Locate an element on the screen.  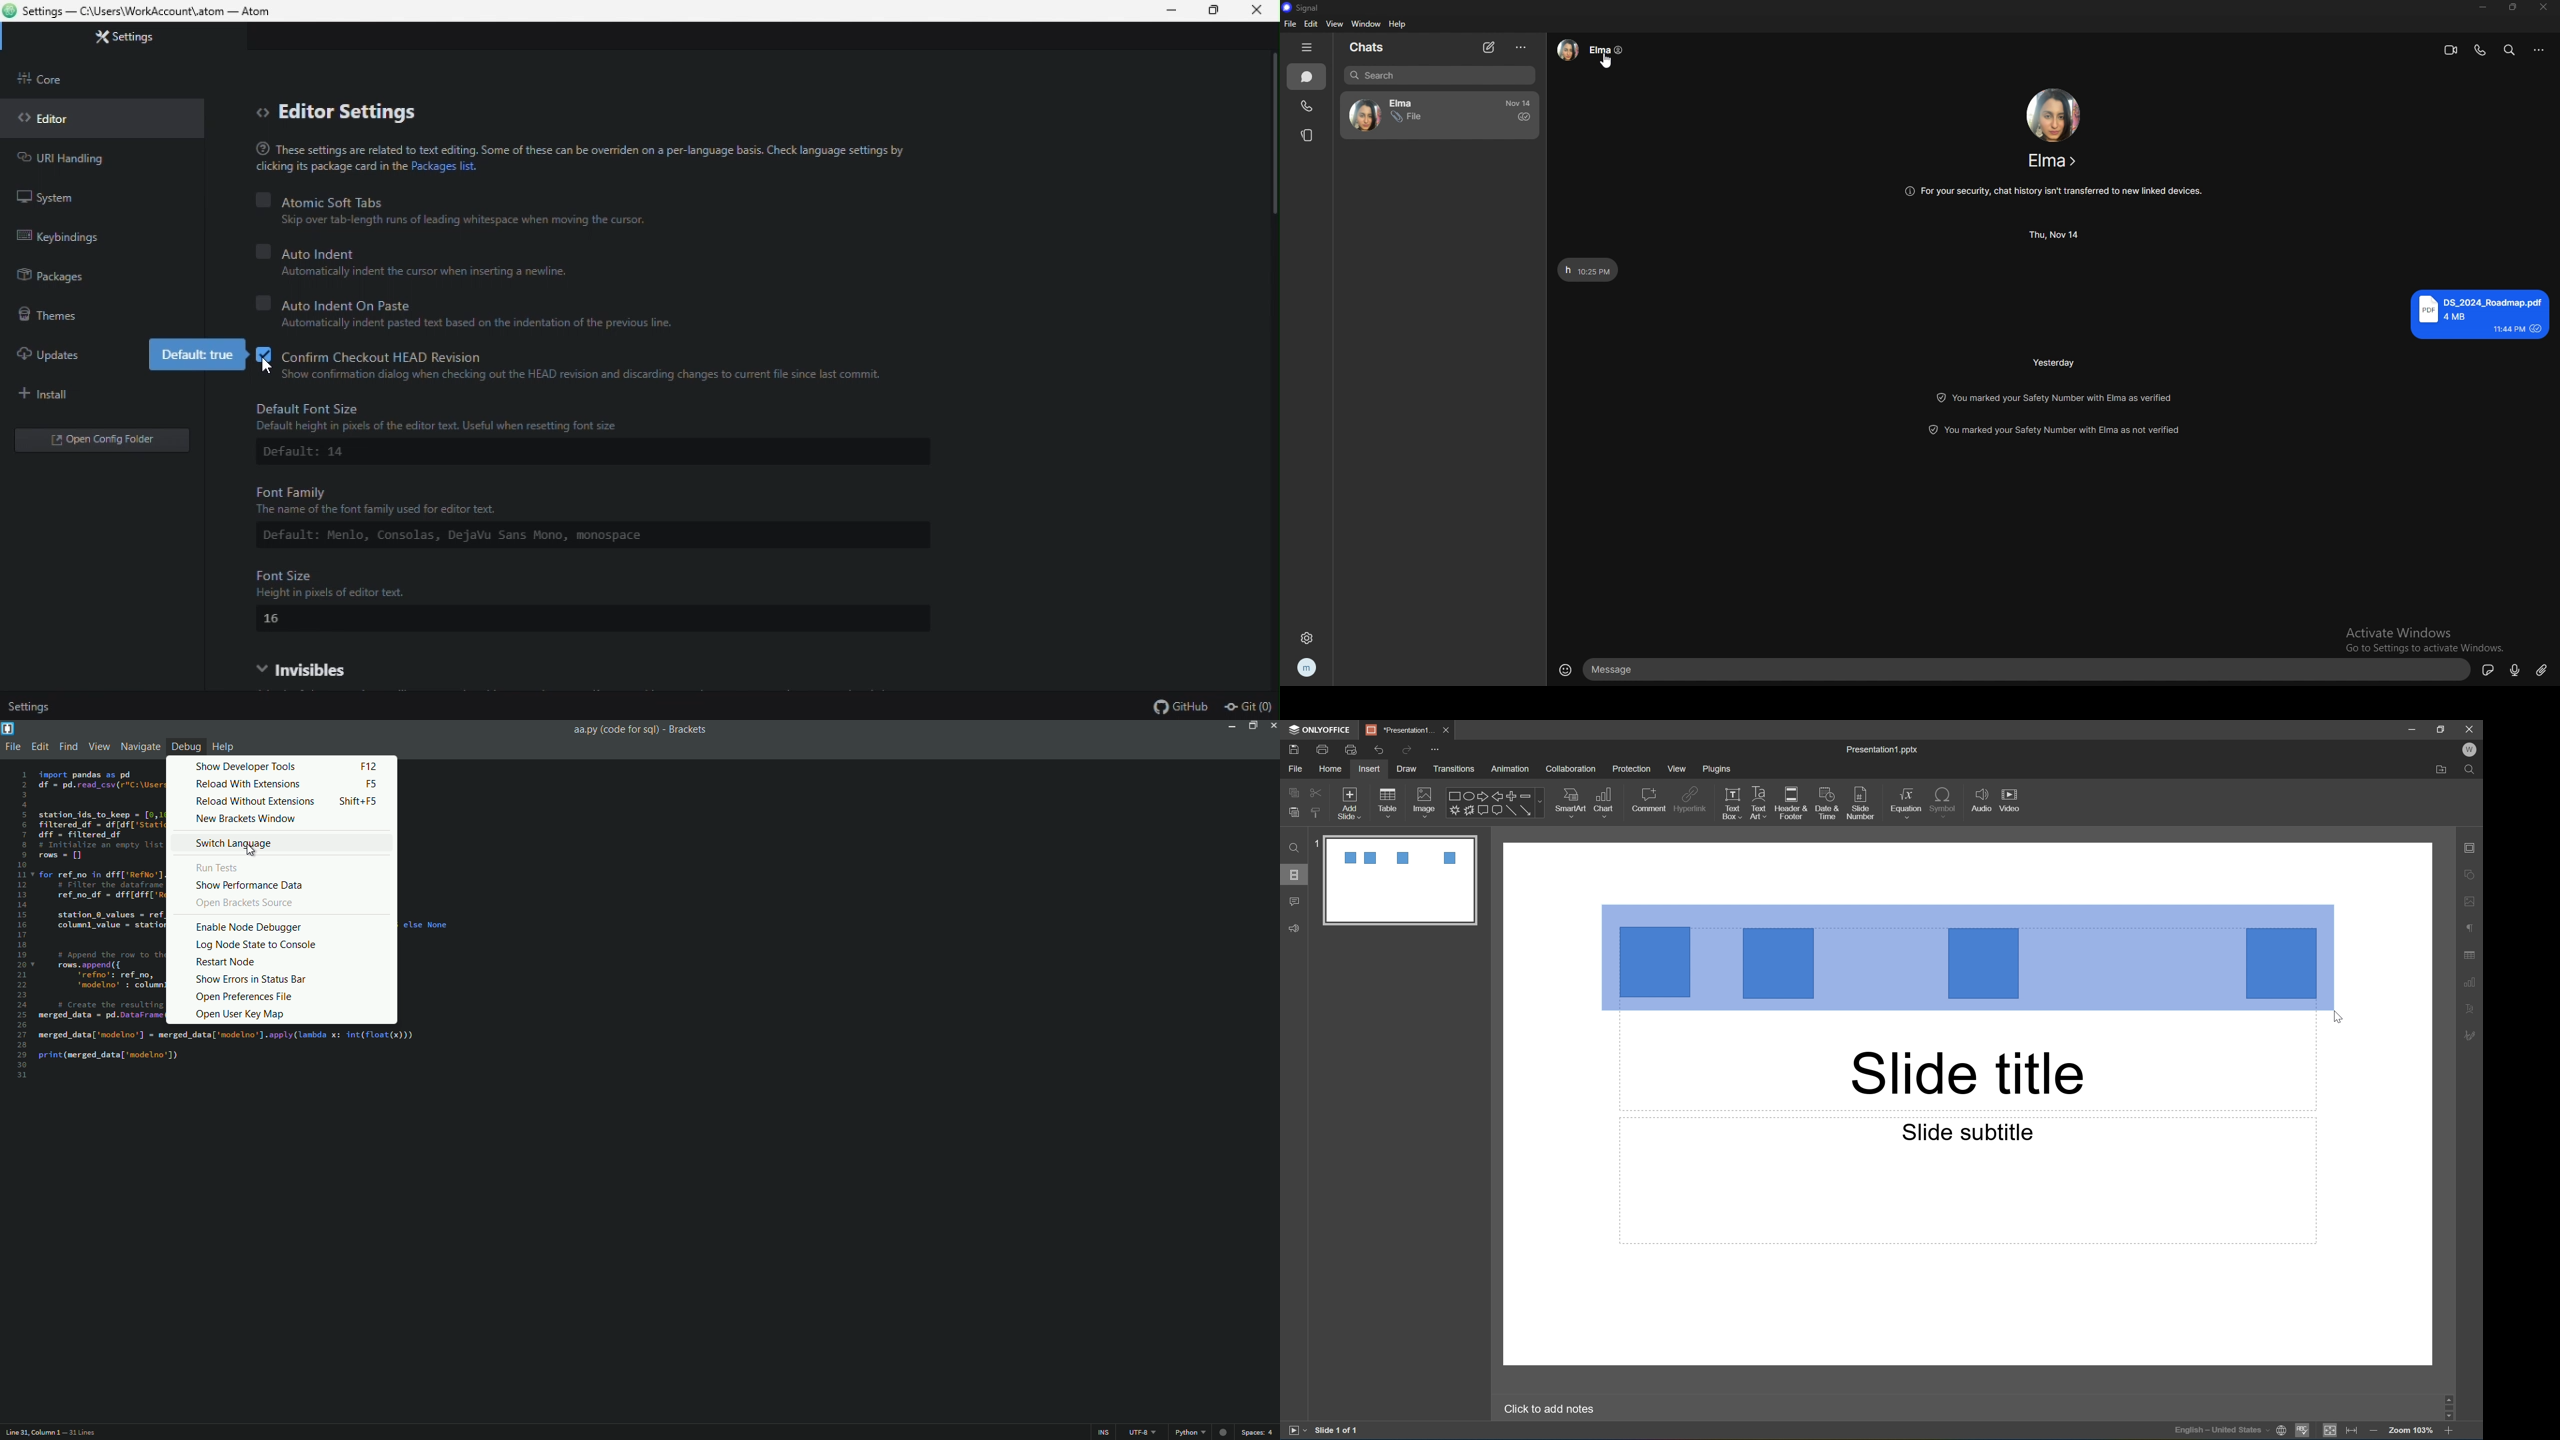
view is located at coordinates (1675, 768).